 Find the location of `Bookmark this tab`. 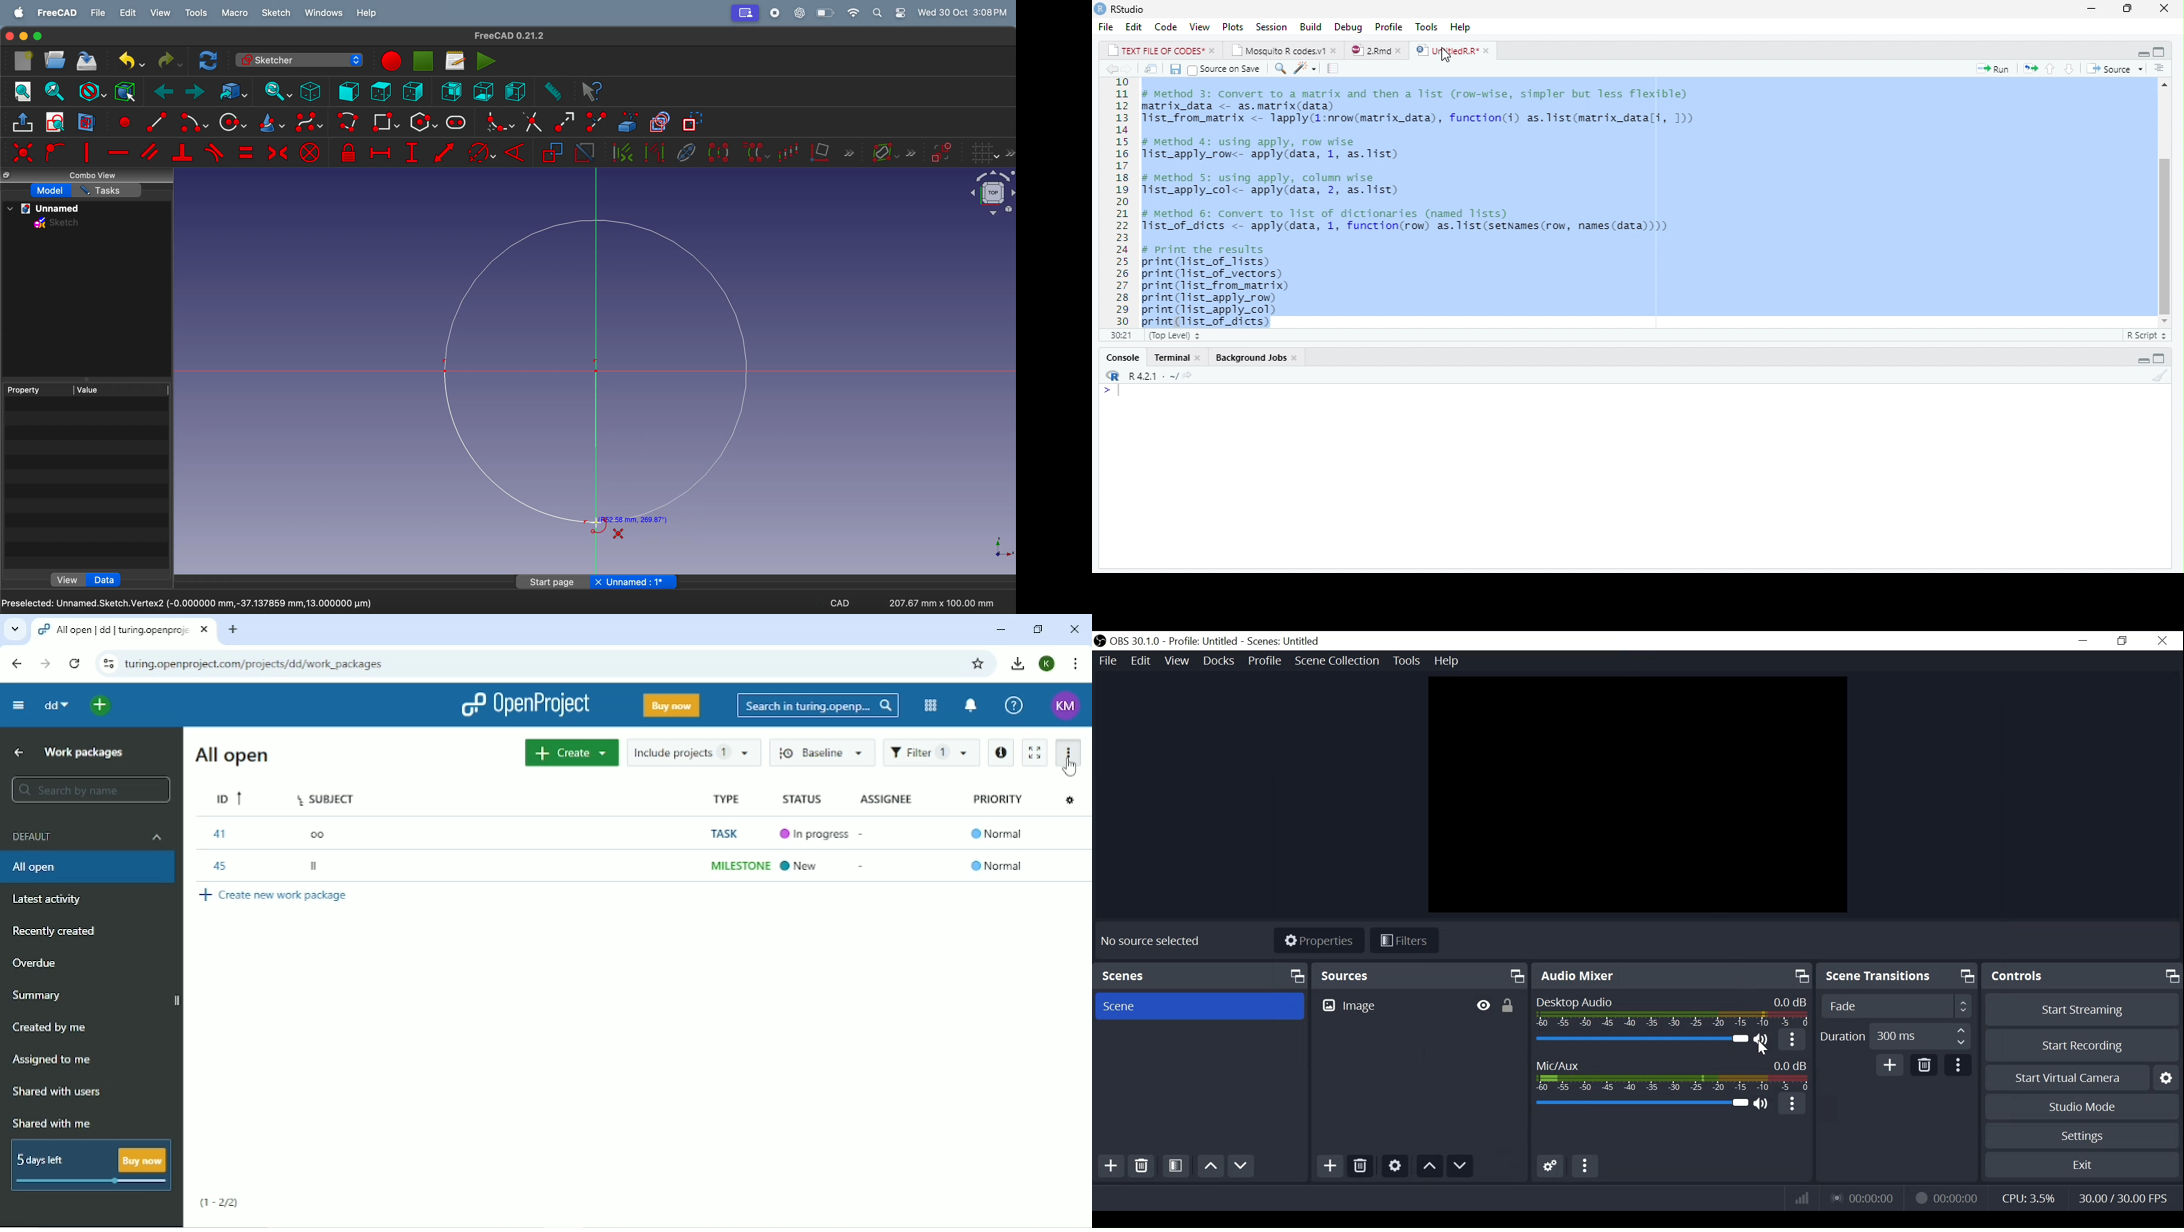

Bookmark this tab is located at coordinates (977, 664).